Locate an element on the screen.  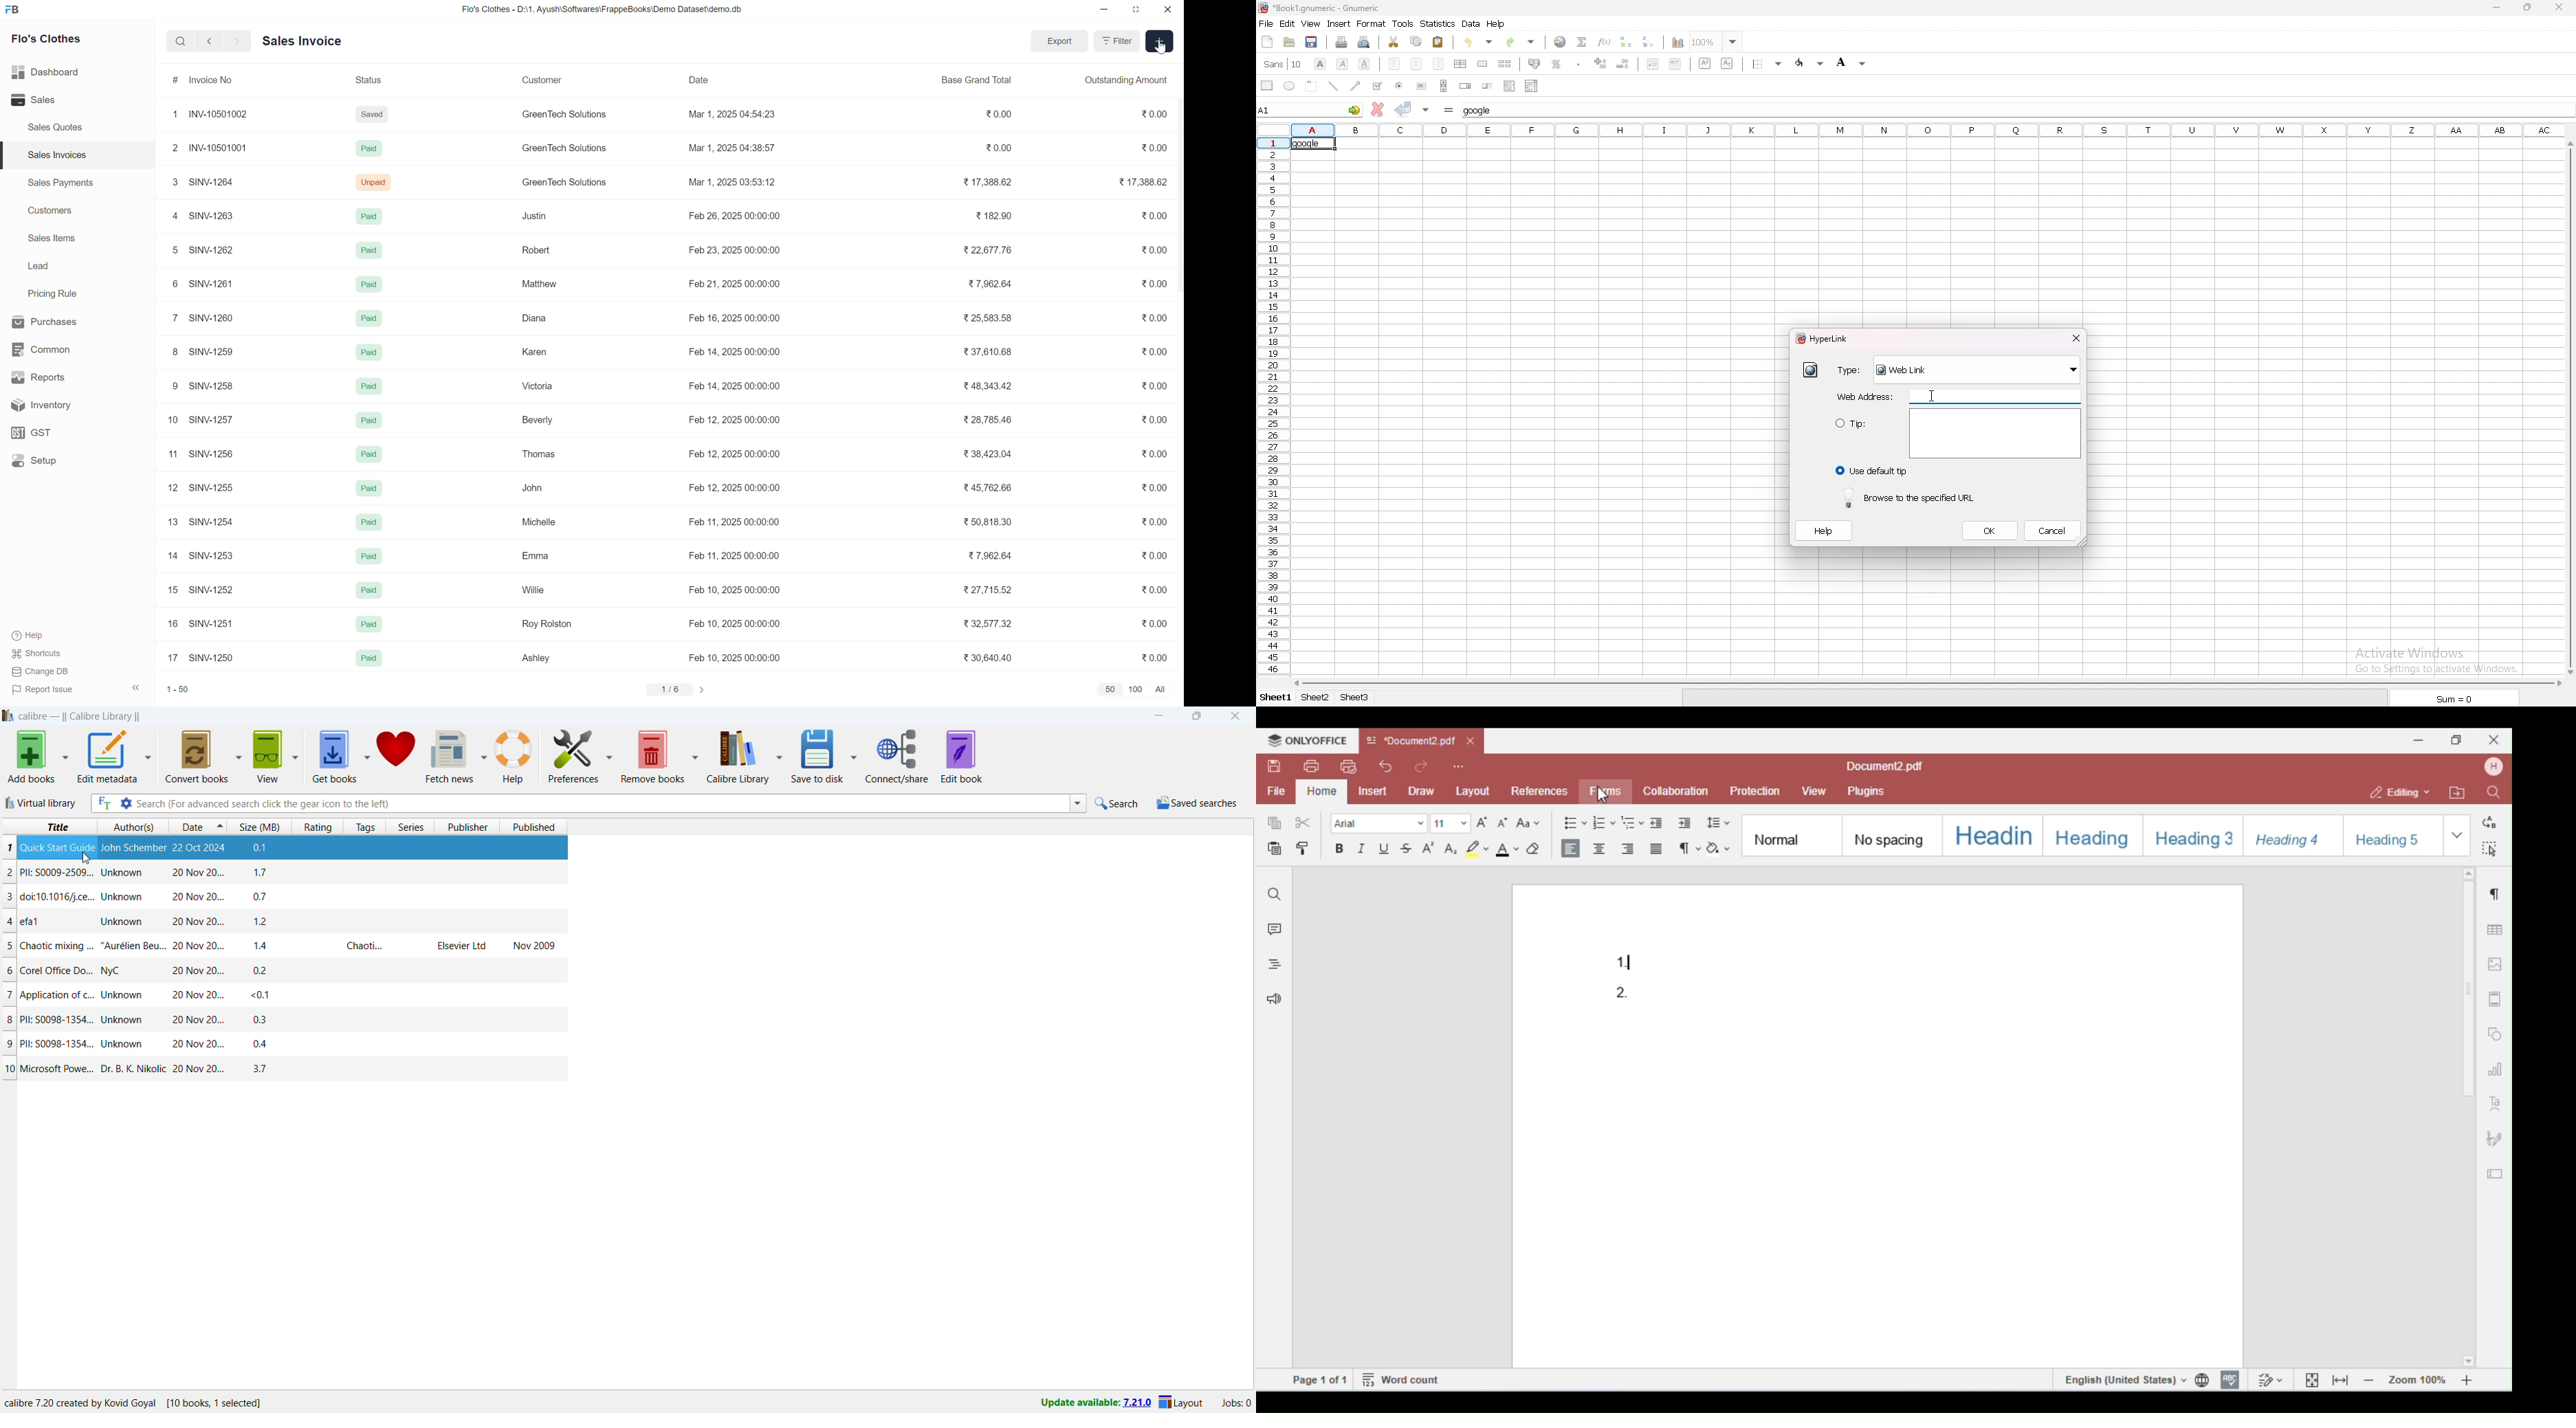
shortcuts  is located at coordinates (45, 653).